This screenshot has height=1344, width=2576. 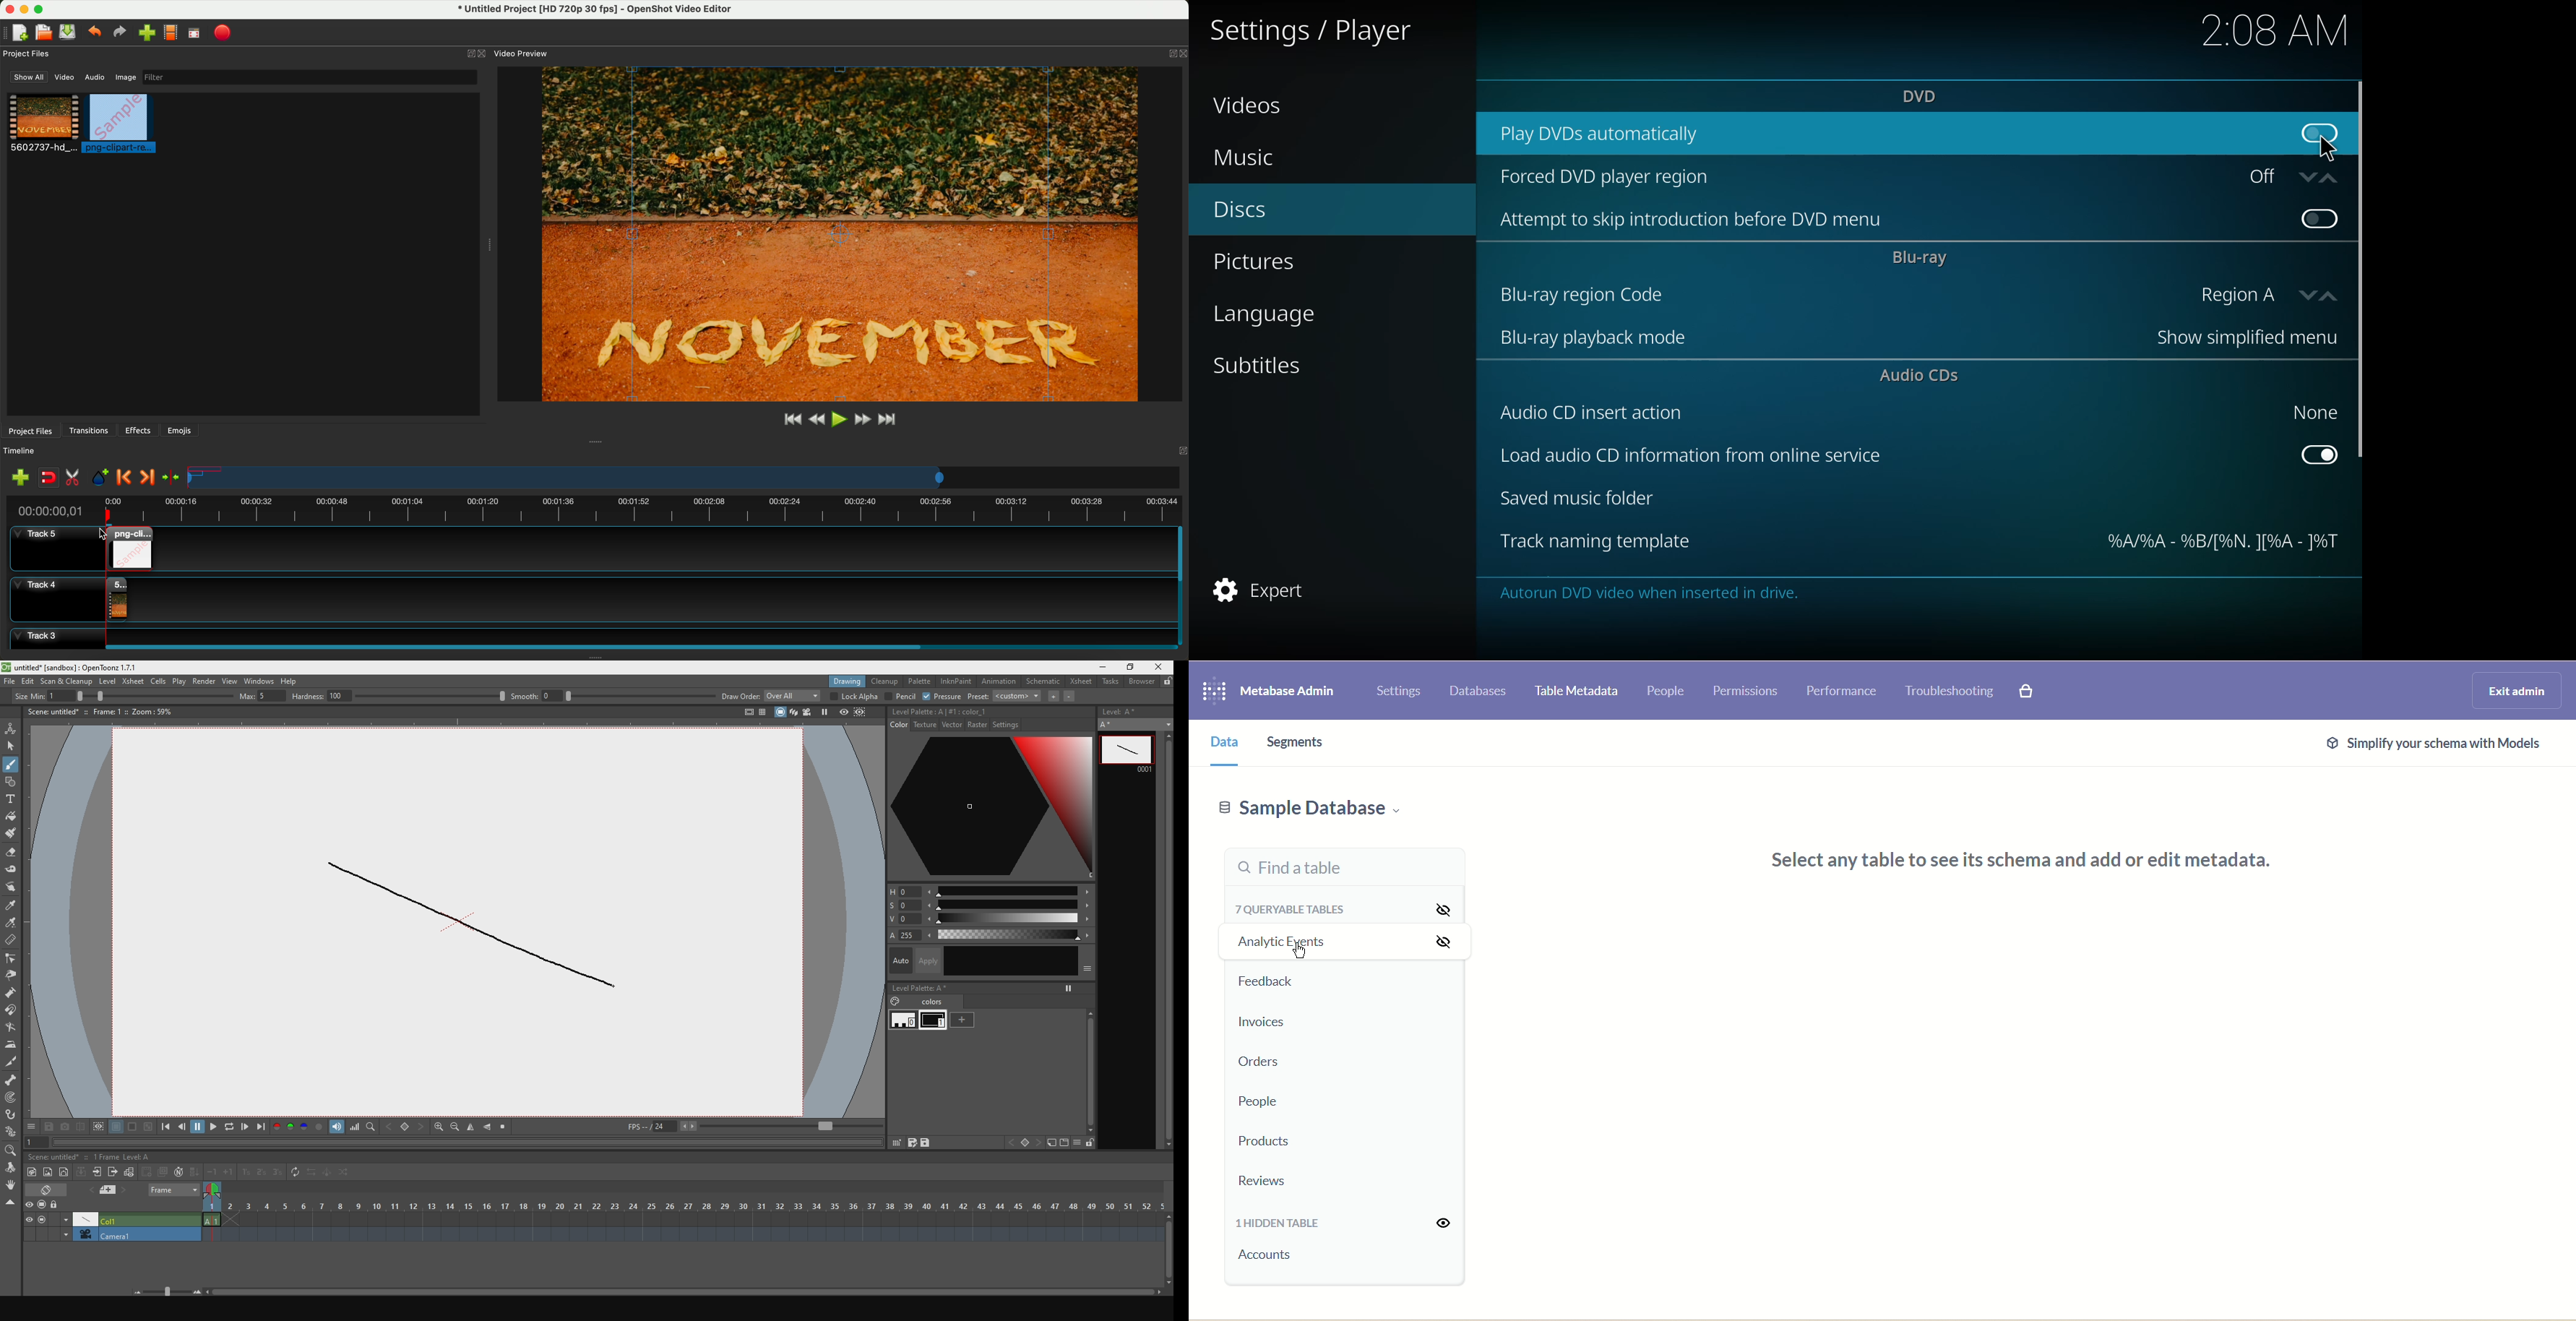 What do you see at coordinates (1606, 132) in the screenshot?
I see `play dvds automatically` at bounding box center [1606, 132].